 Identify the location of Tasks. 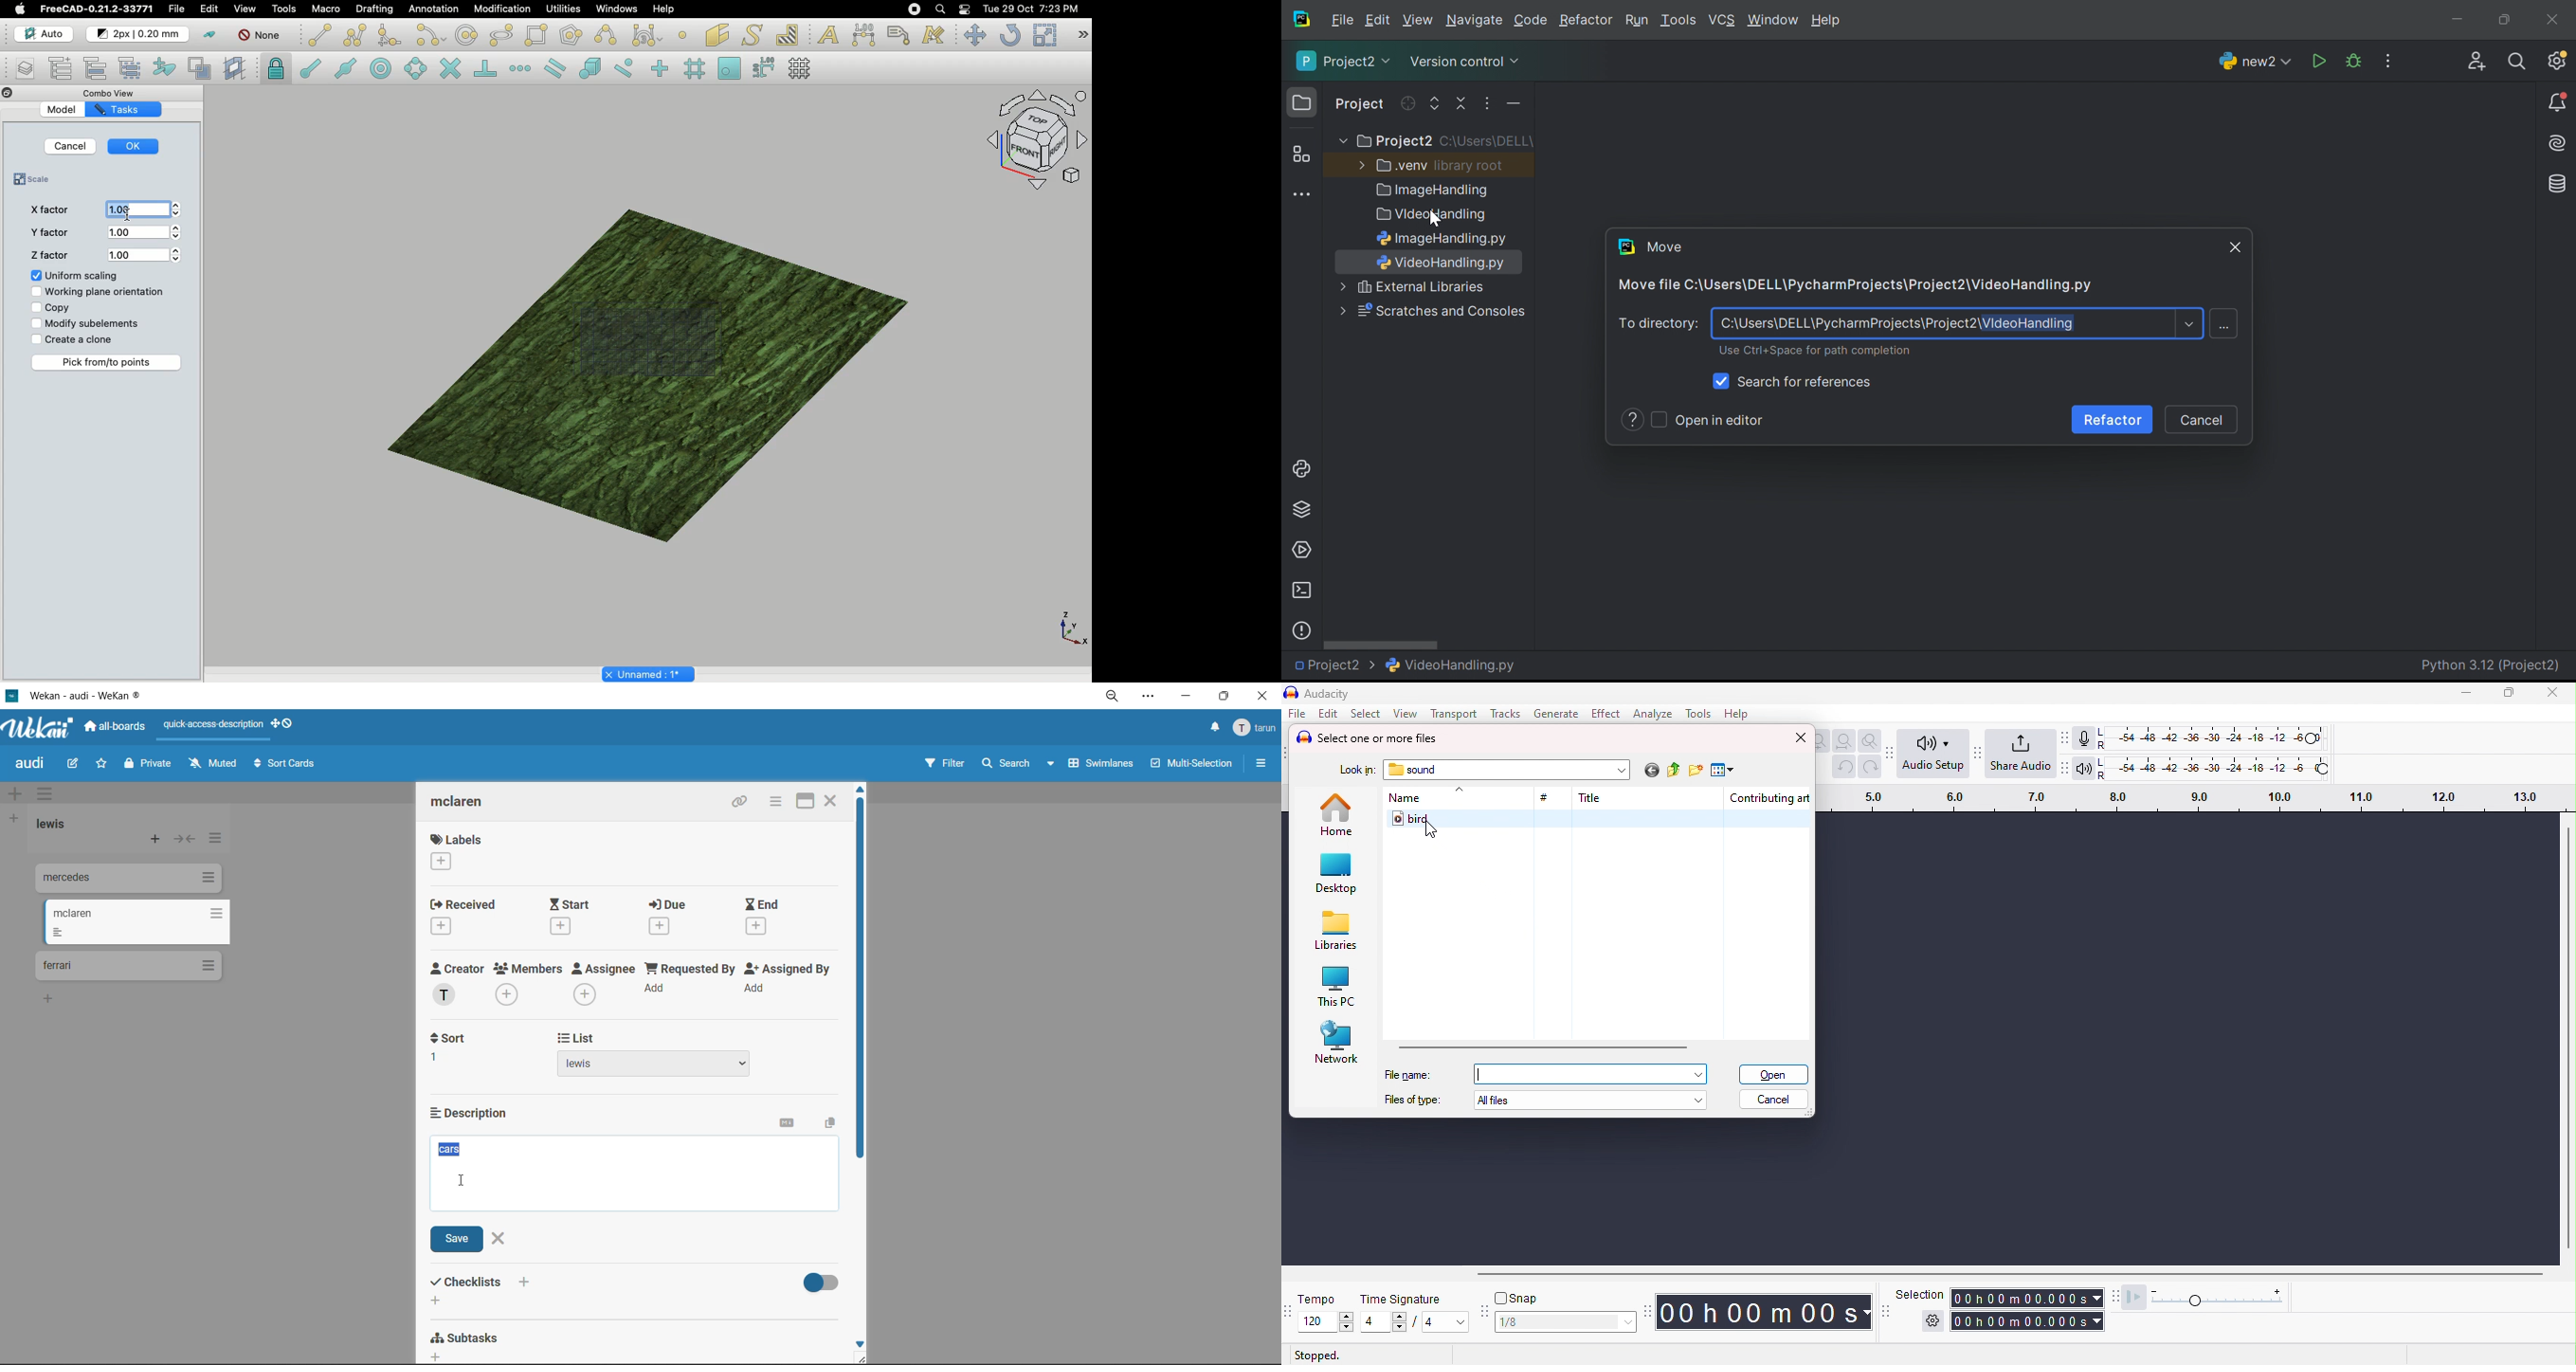
(119, 109).